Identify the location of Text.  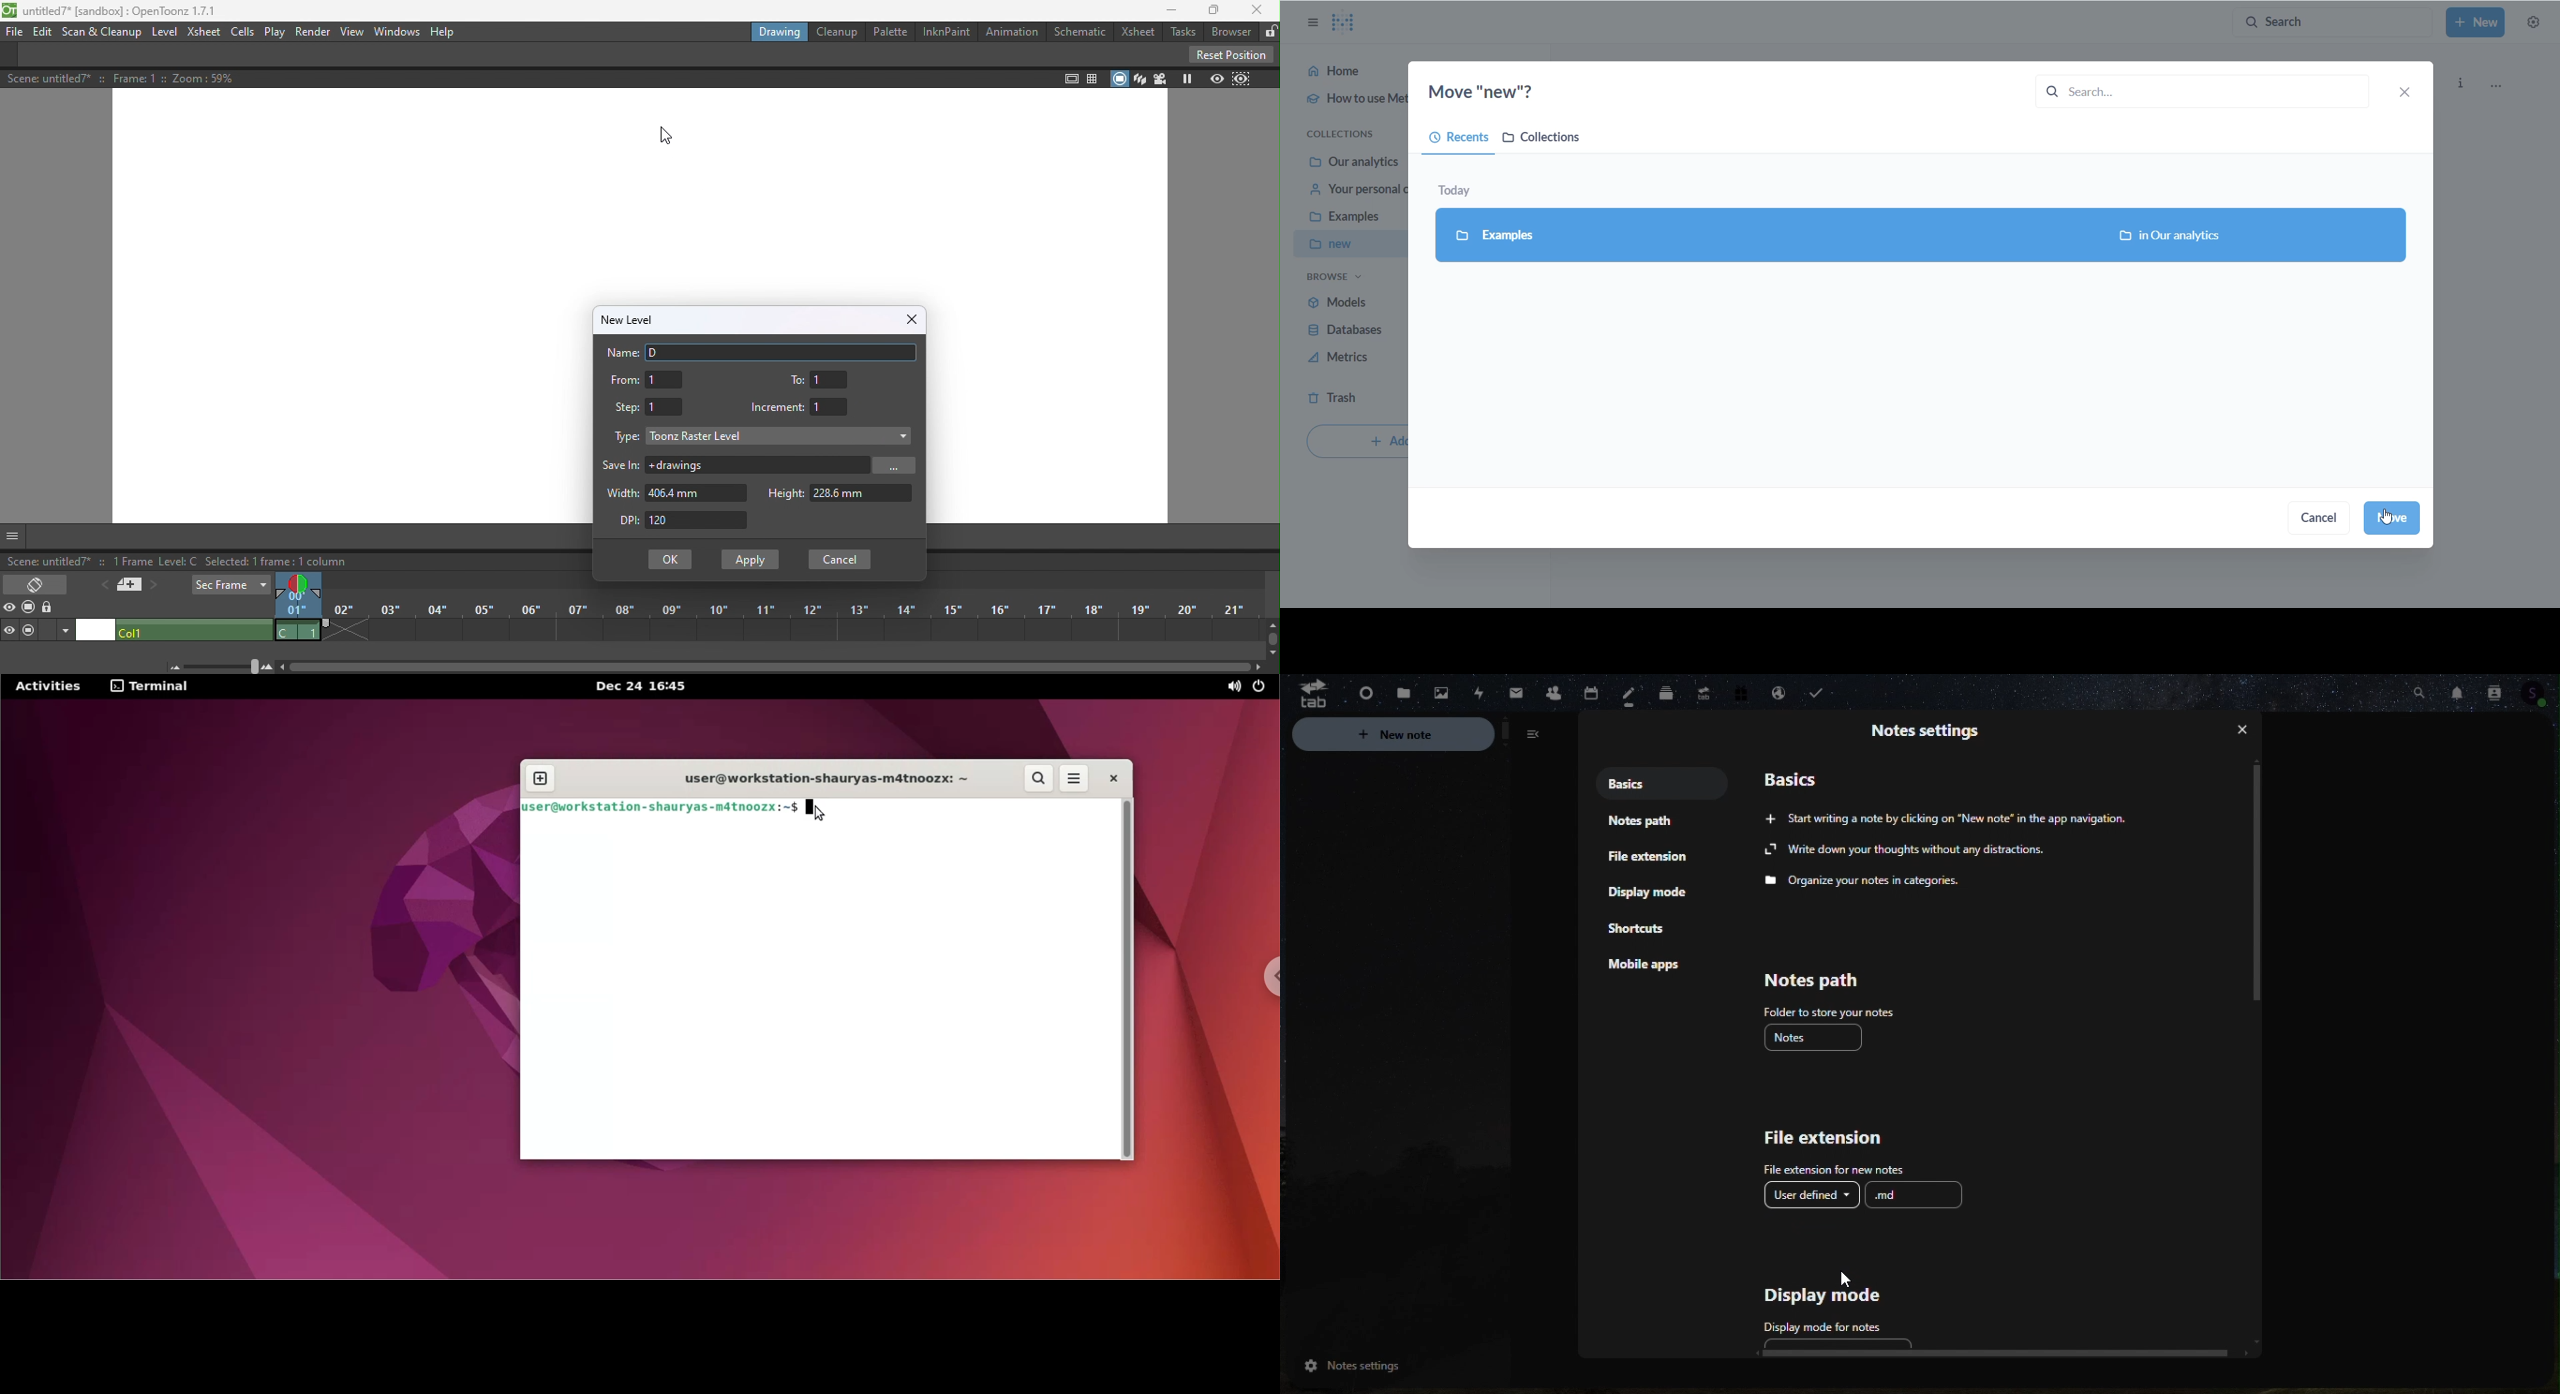
(1915, 867).